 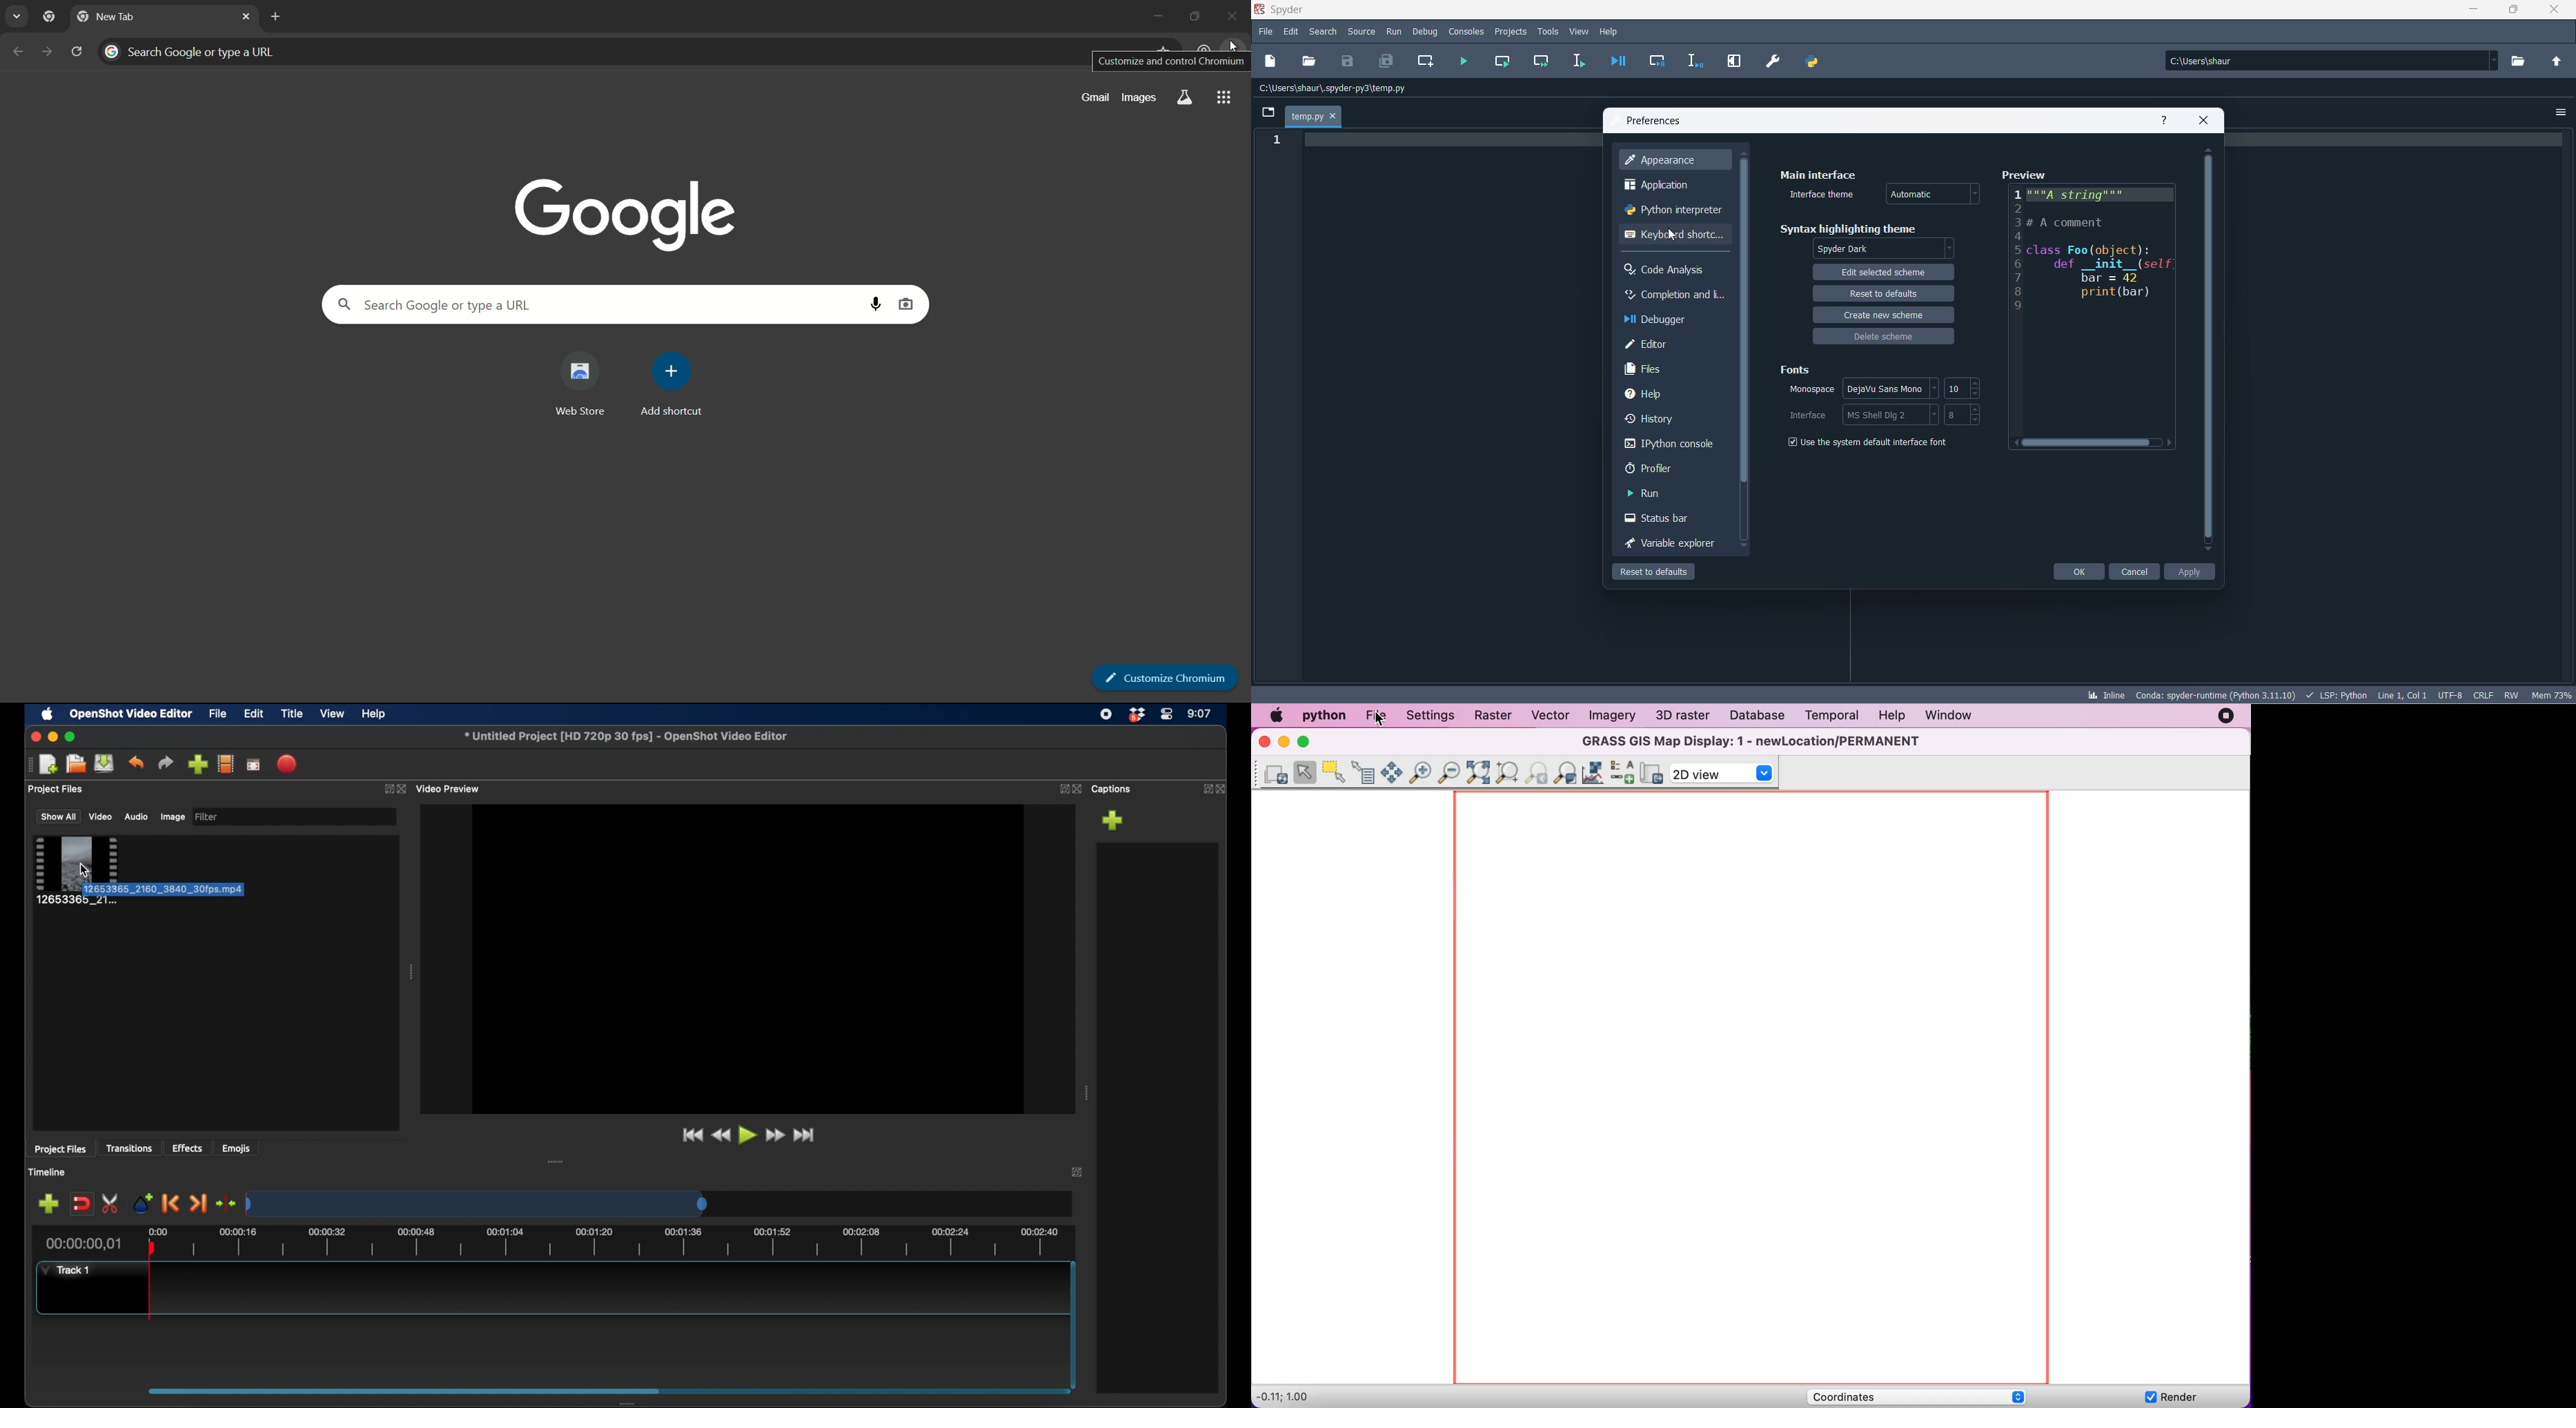 What do you see at coordinates (1671, 271) in the screenshot?
I see `code analysis` at bounding box center [1671, 271].